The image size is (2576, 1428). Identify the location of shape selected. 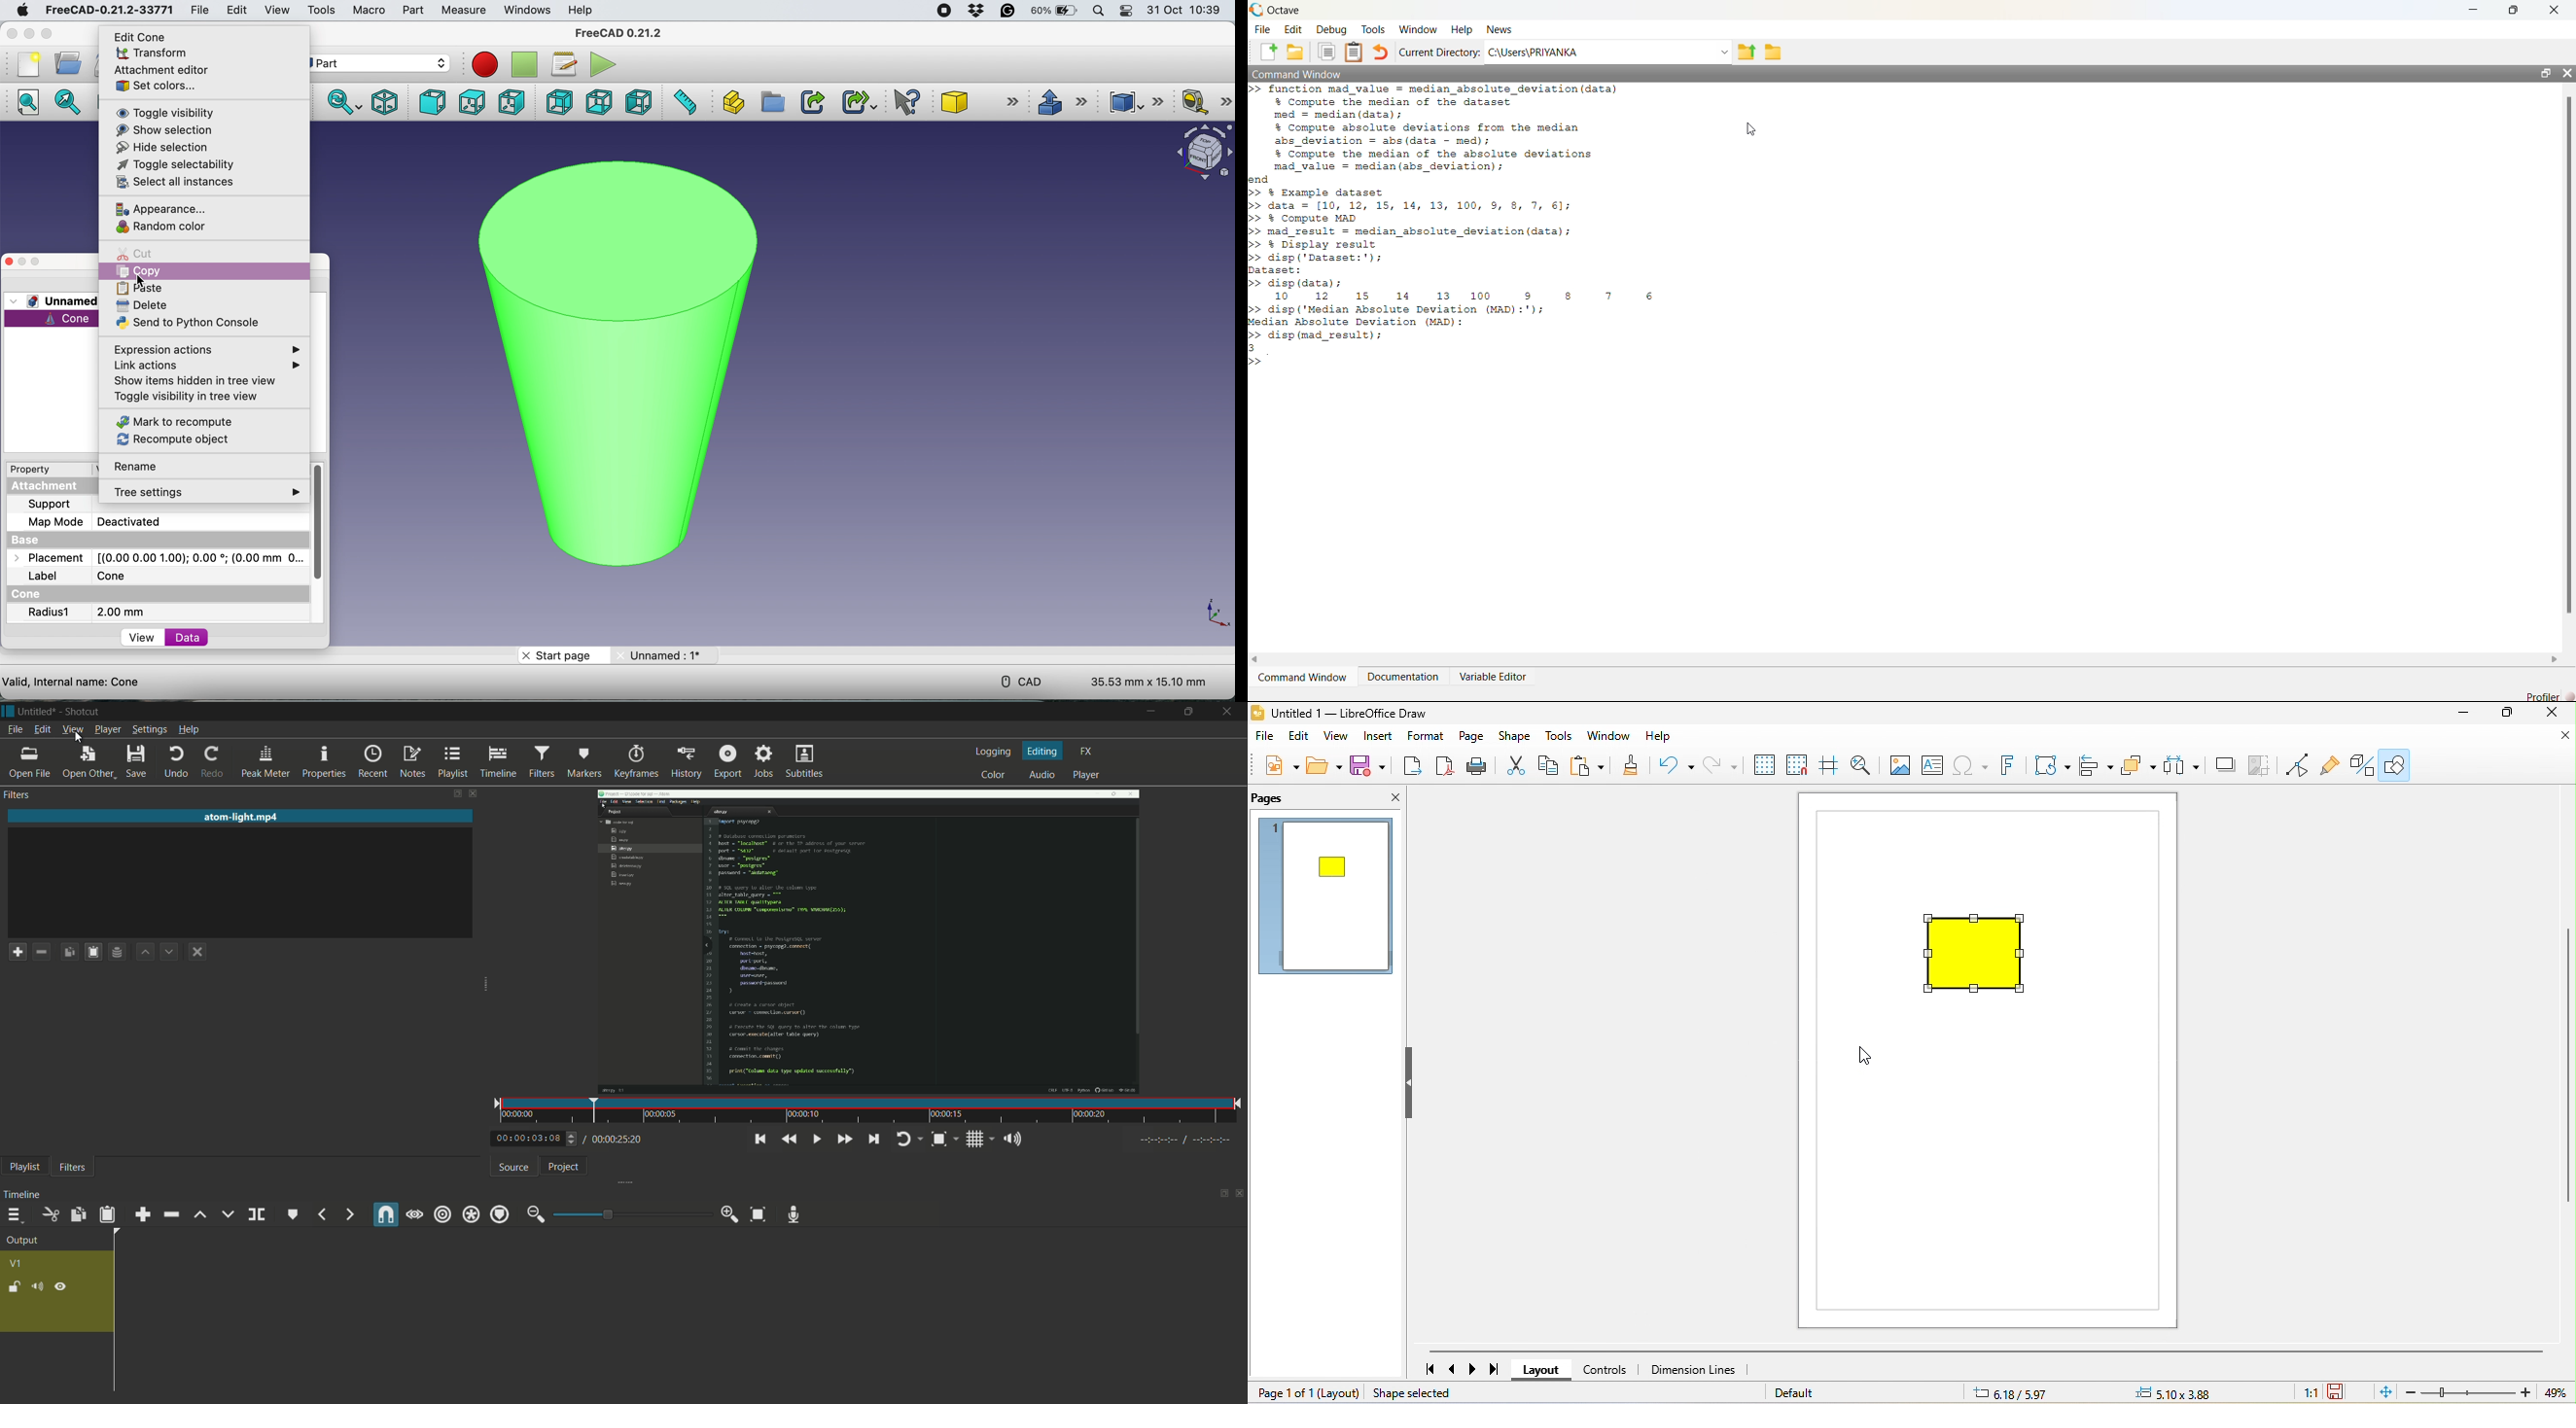
(1425, 1391).